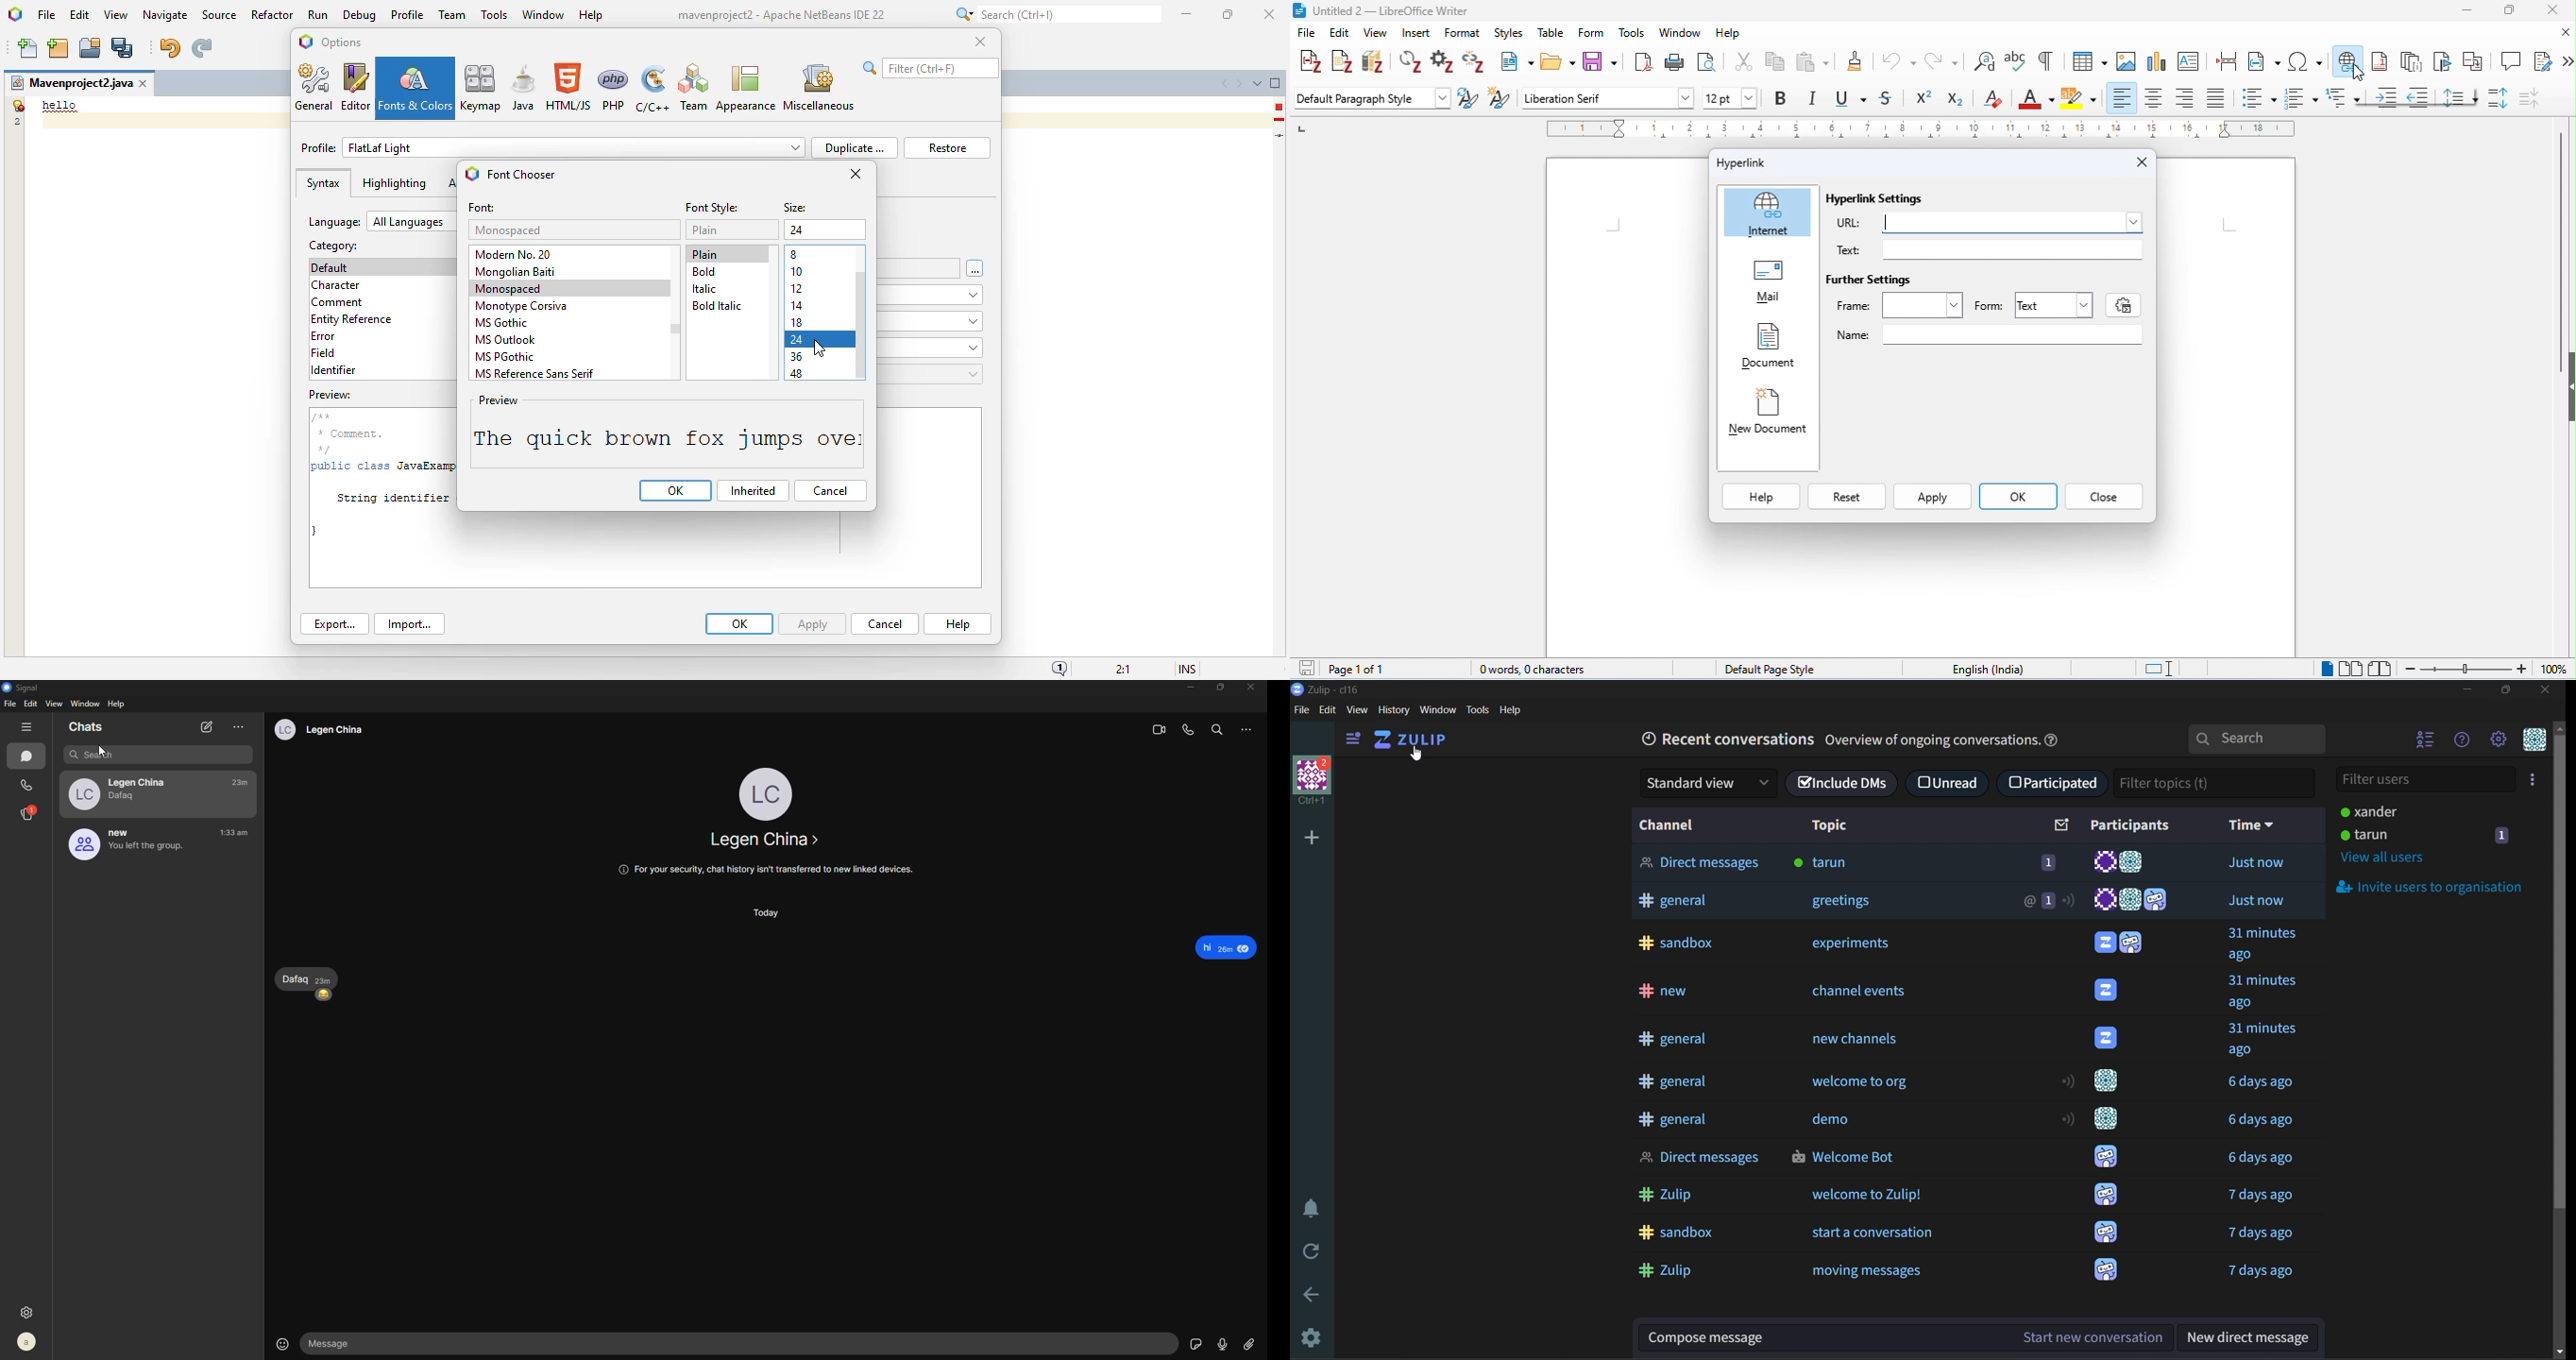  What do you see at coordinates (2217, 784) in the screenshot?
I see `filter topics` at bounding box center [2217, 784].